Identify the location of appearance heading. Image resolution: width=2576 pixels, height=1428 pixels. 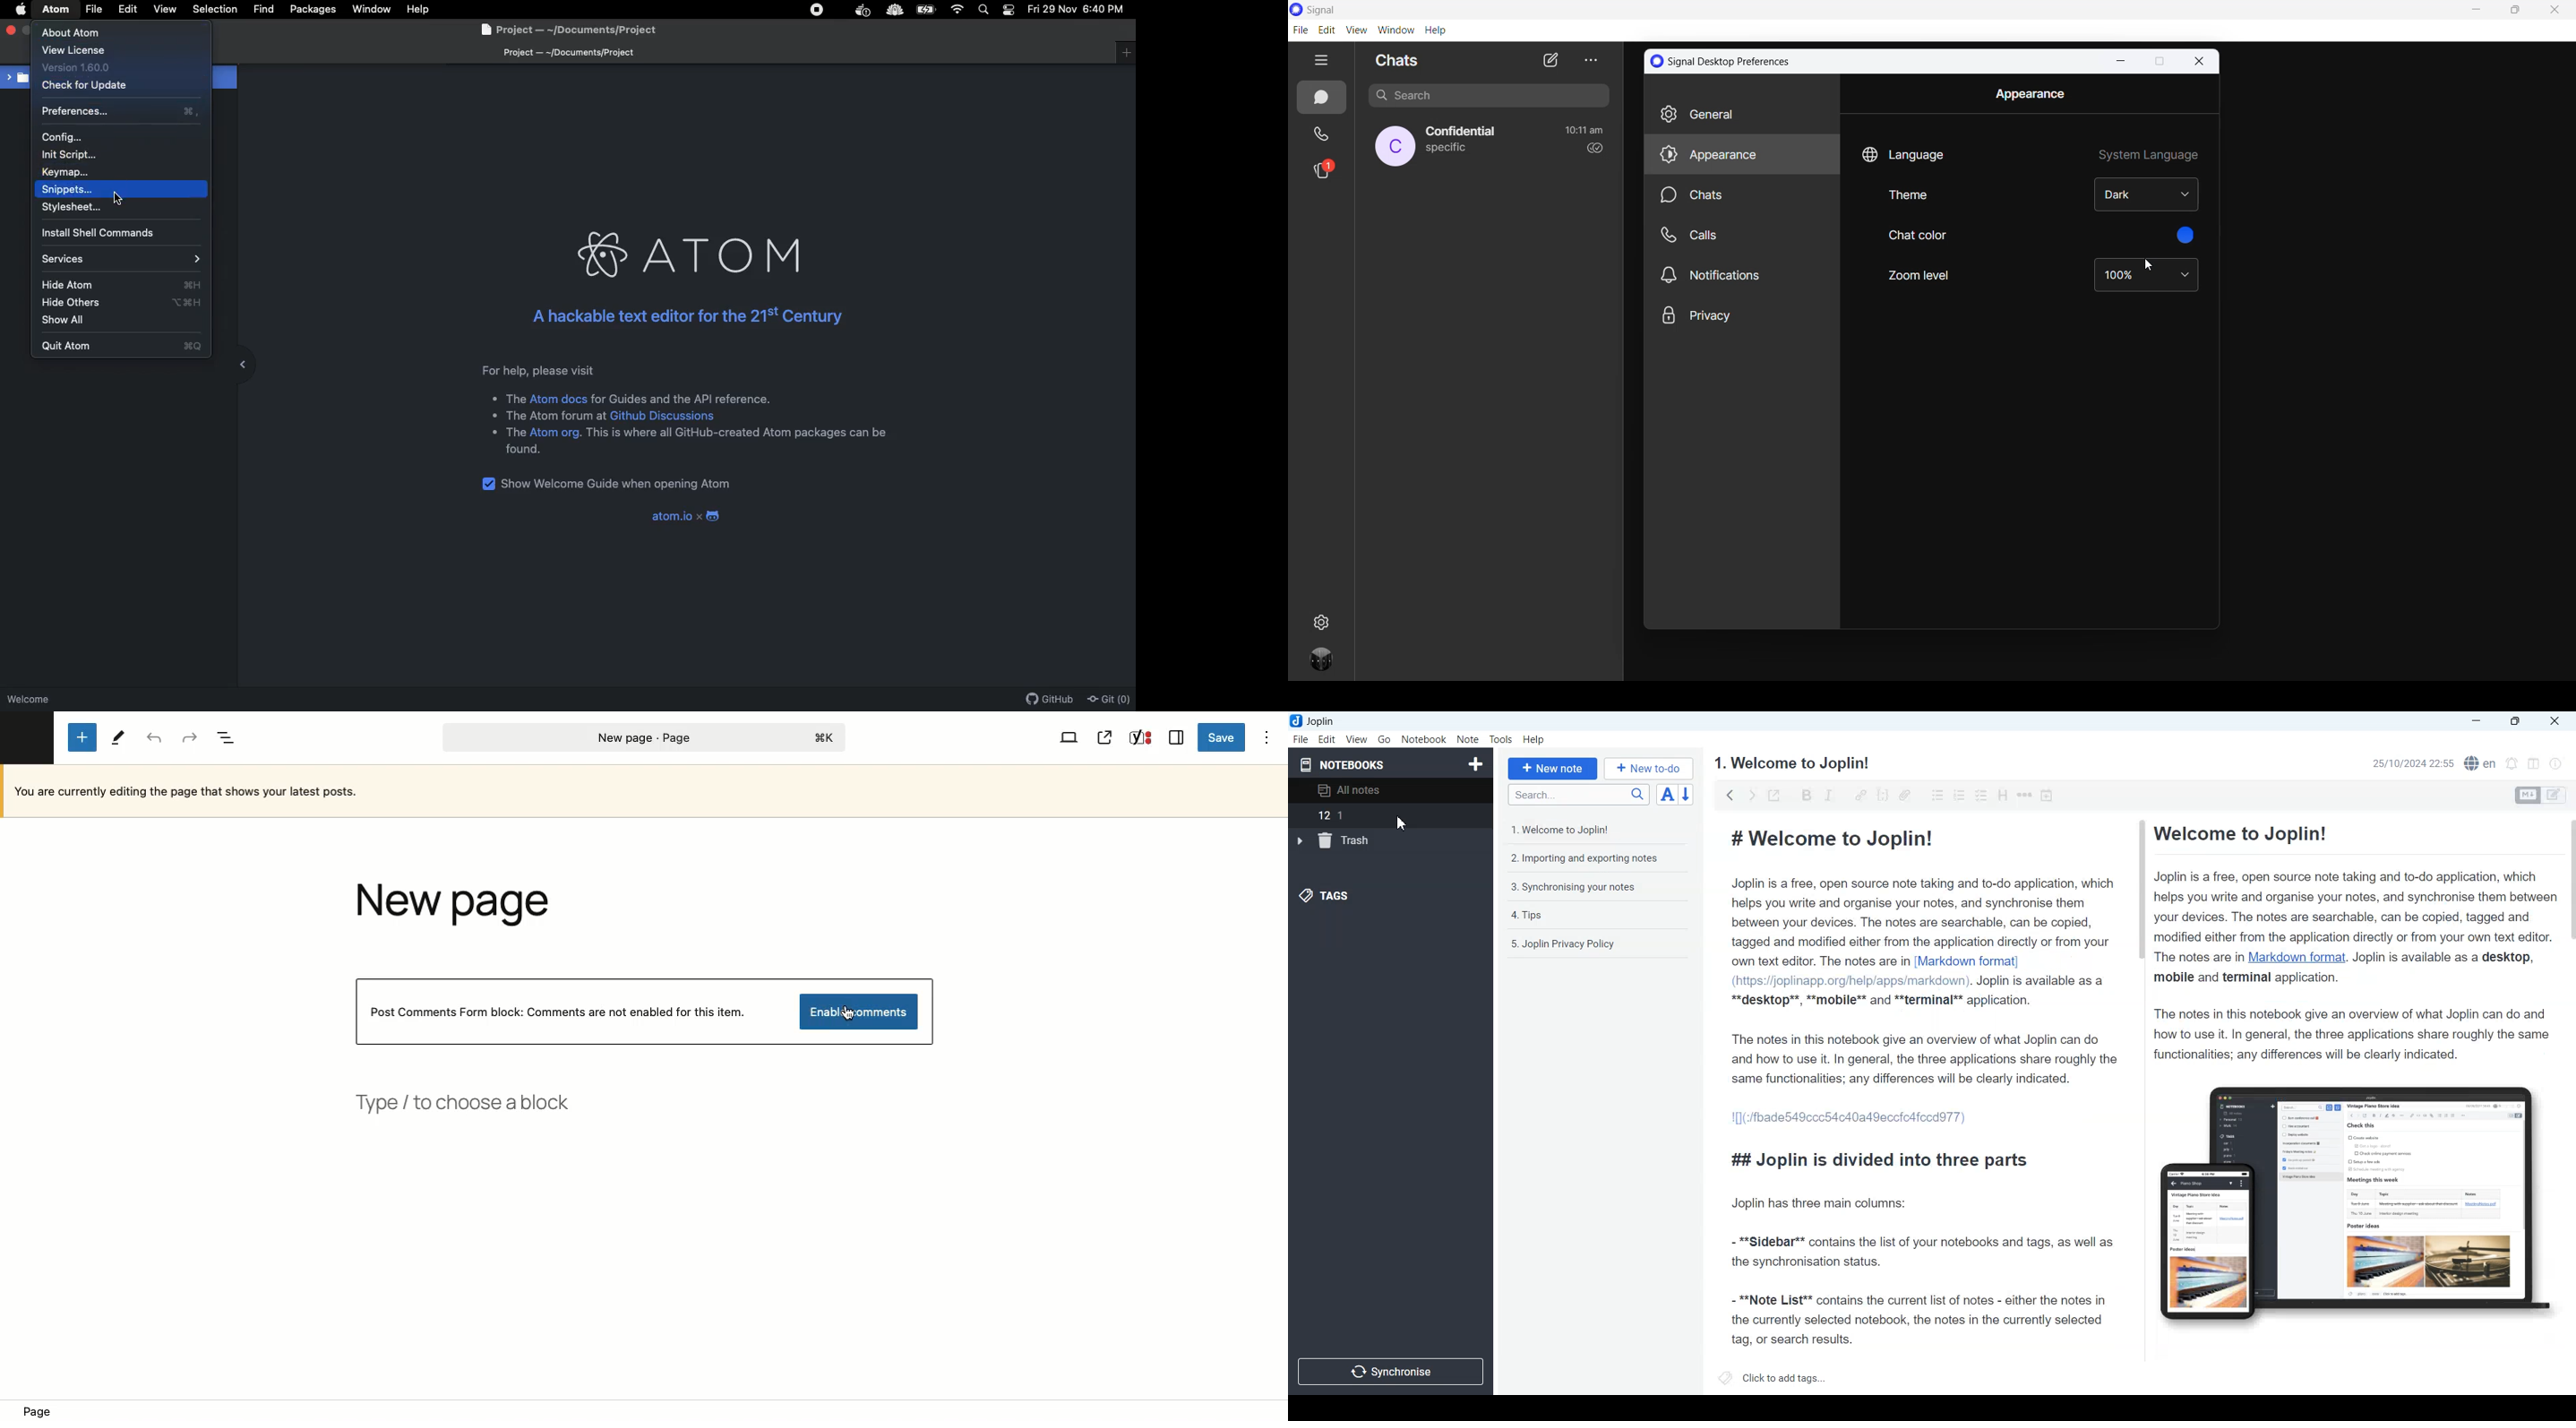
(2029, 94).